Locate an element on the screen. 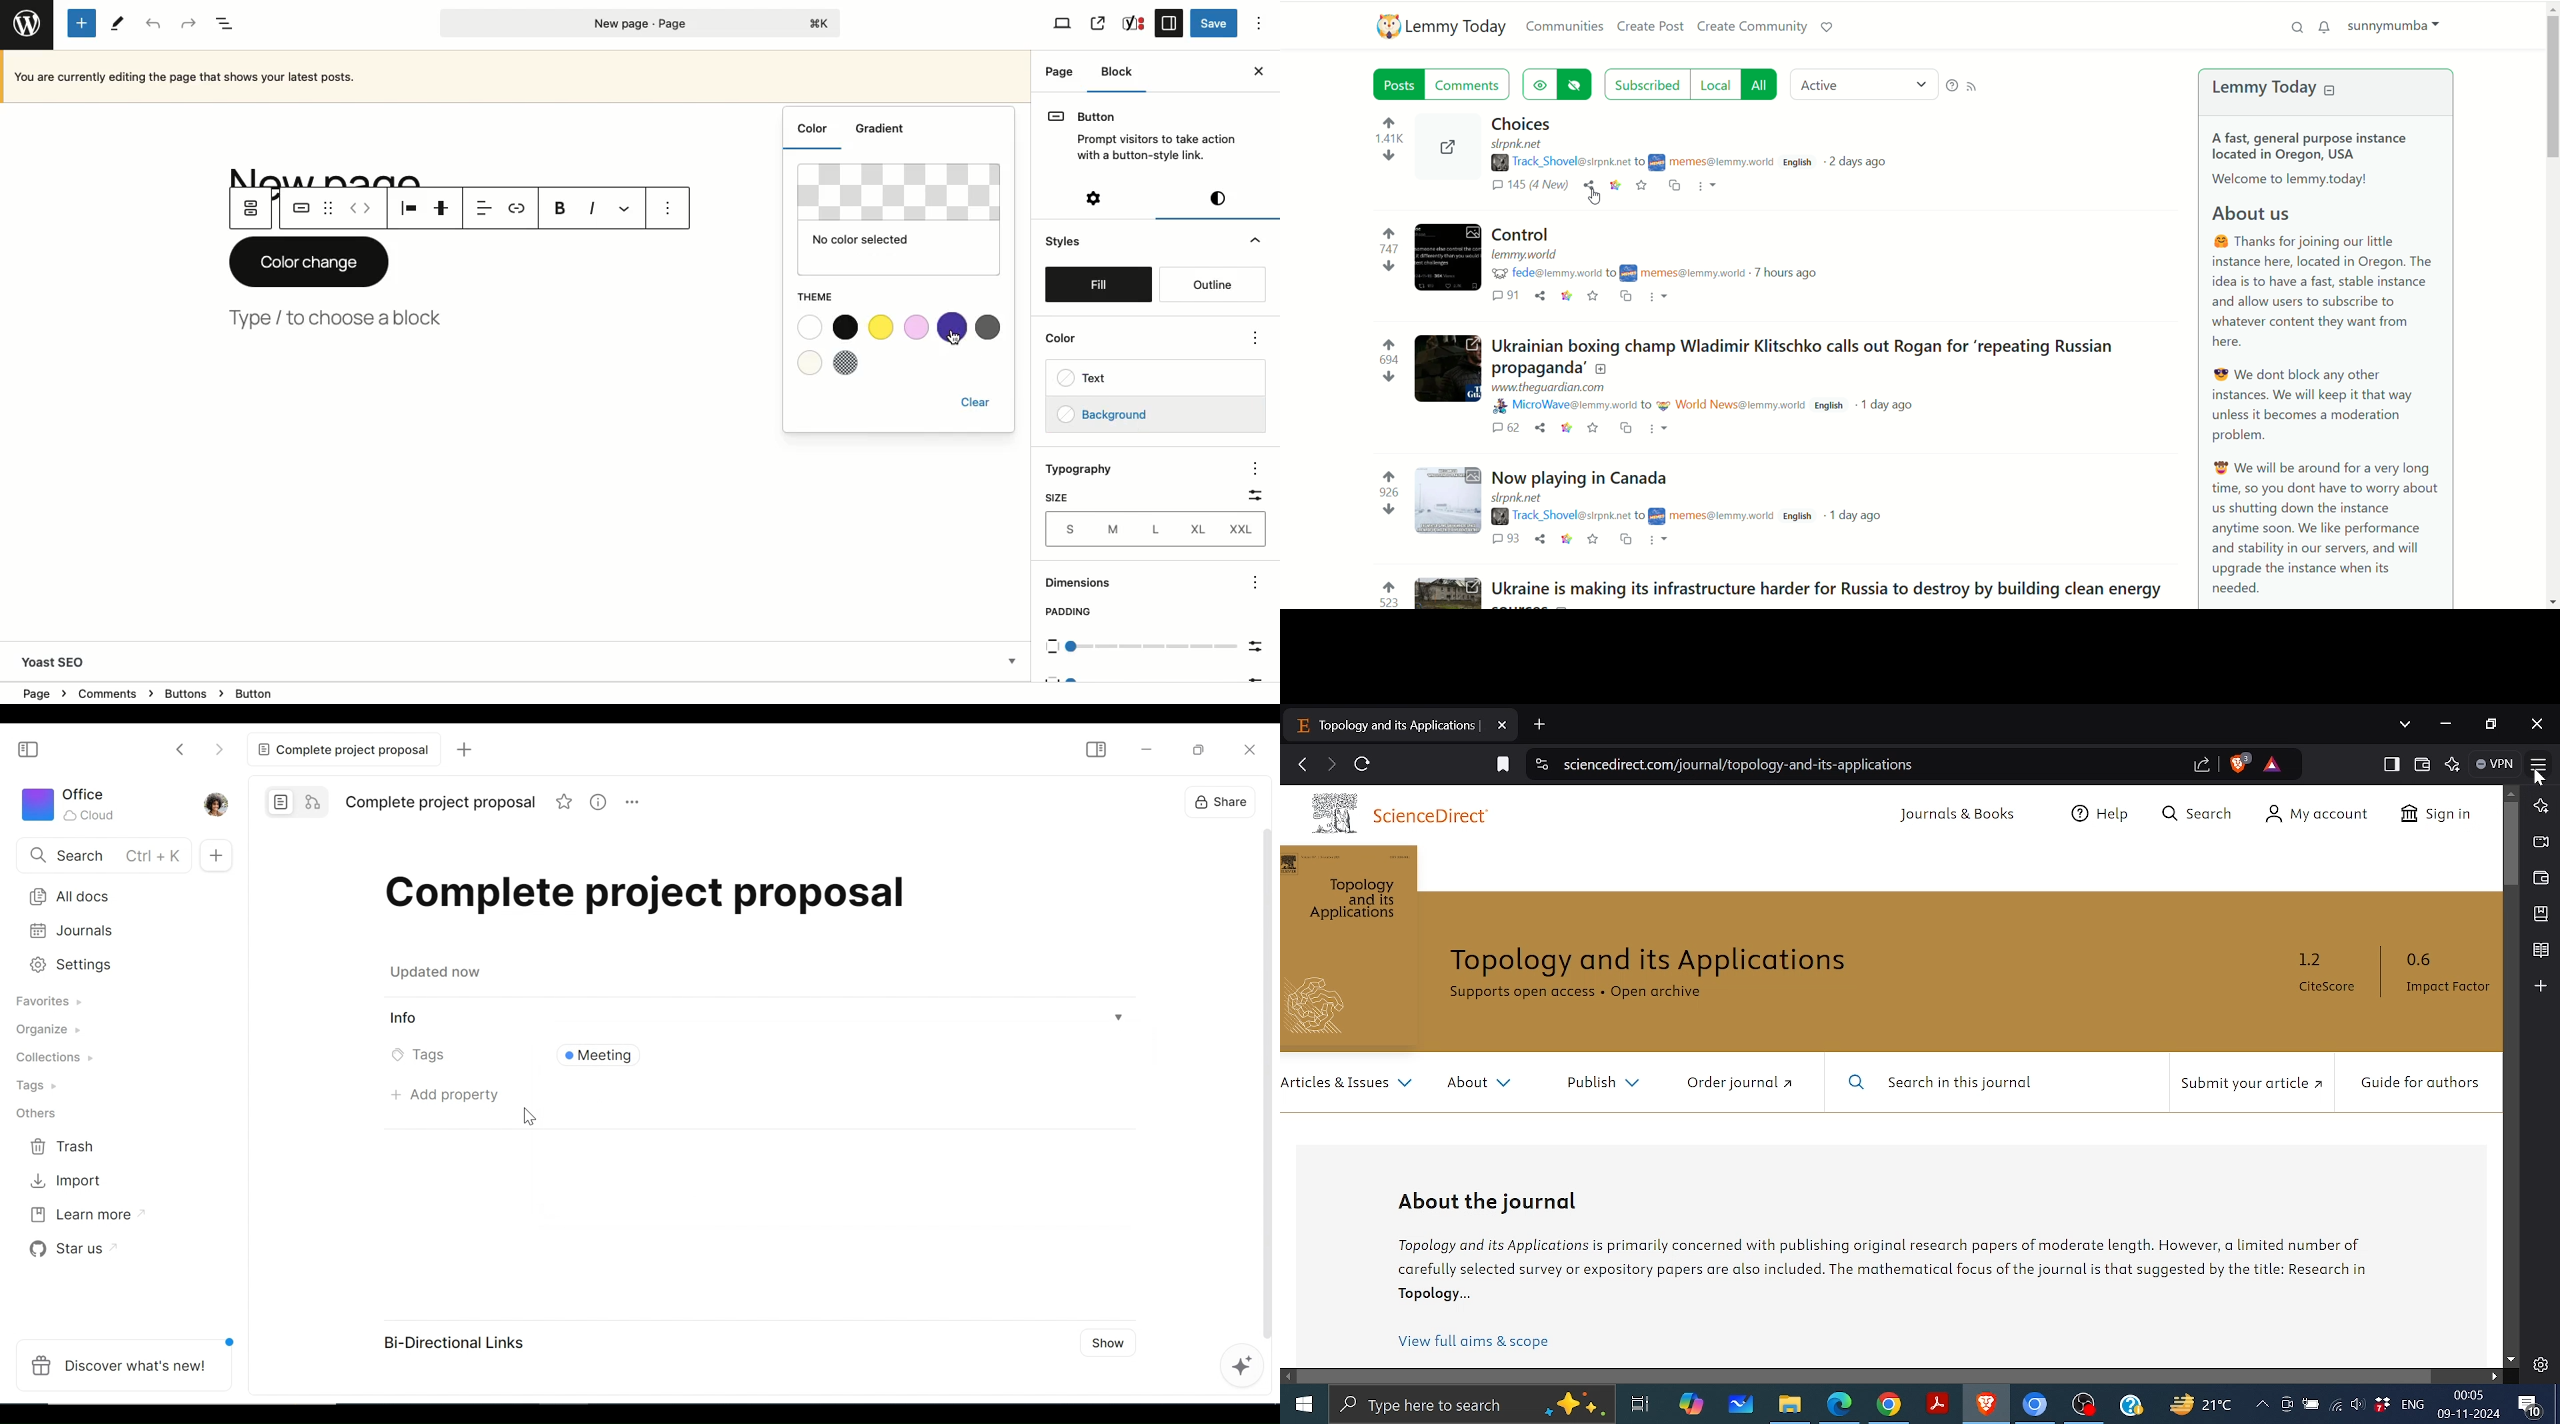 The height and width of the screenshot is (1428, 2576). comments is located at coordinates (1508, 540).